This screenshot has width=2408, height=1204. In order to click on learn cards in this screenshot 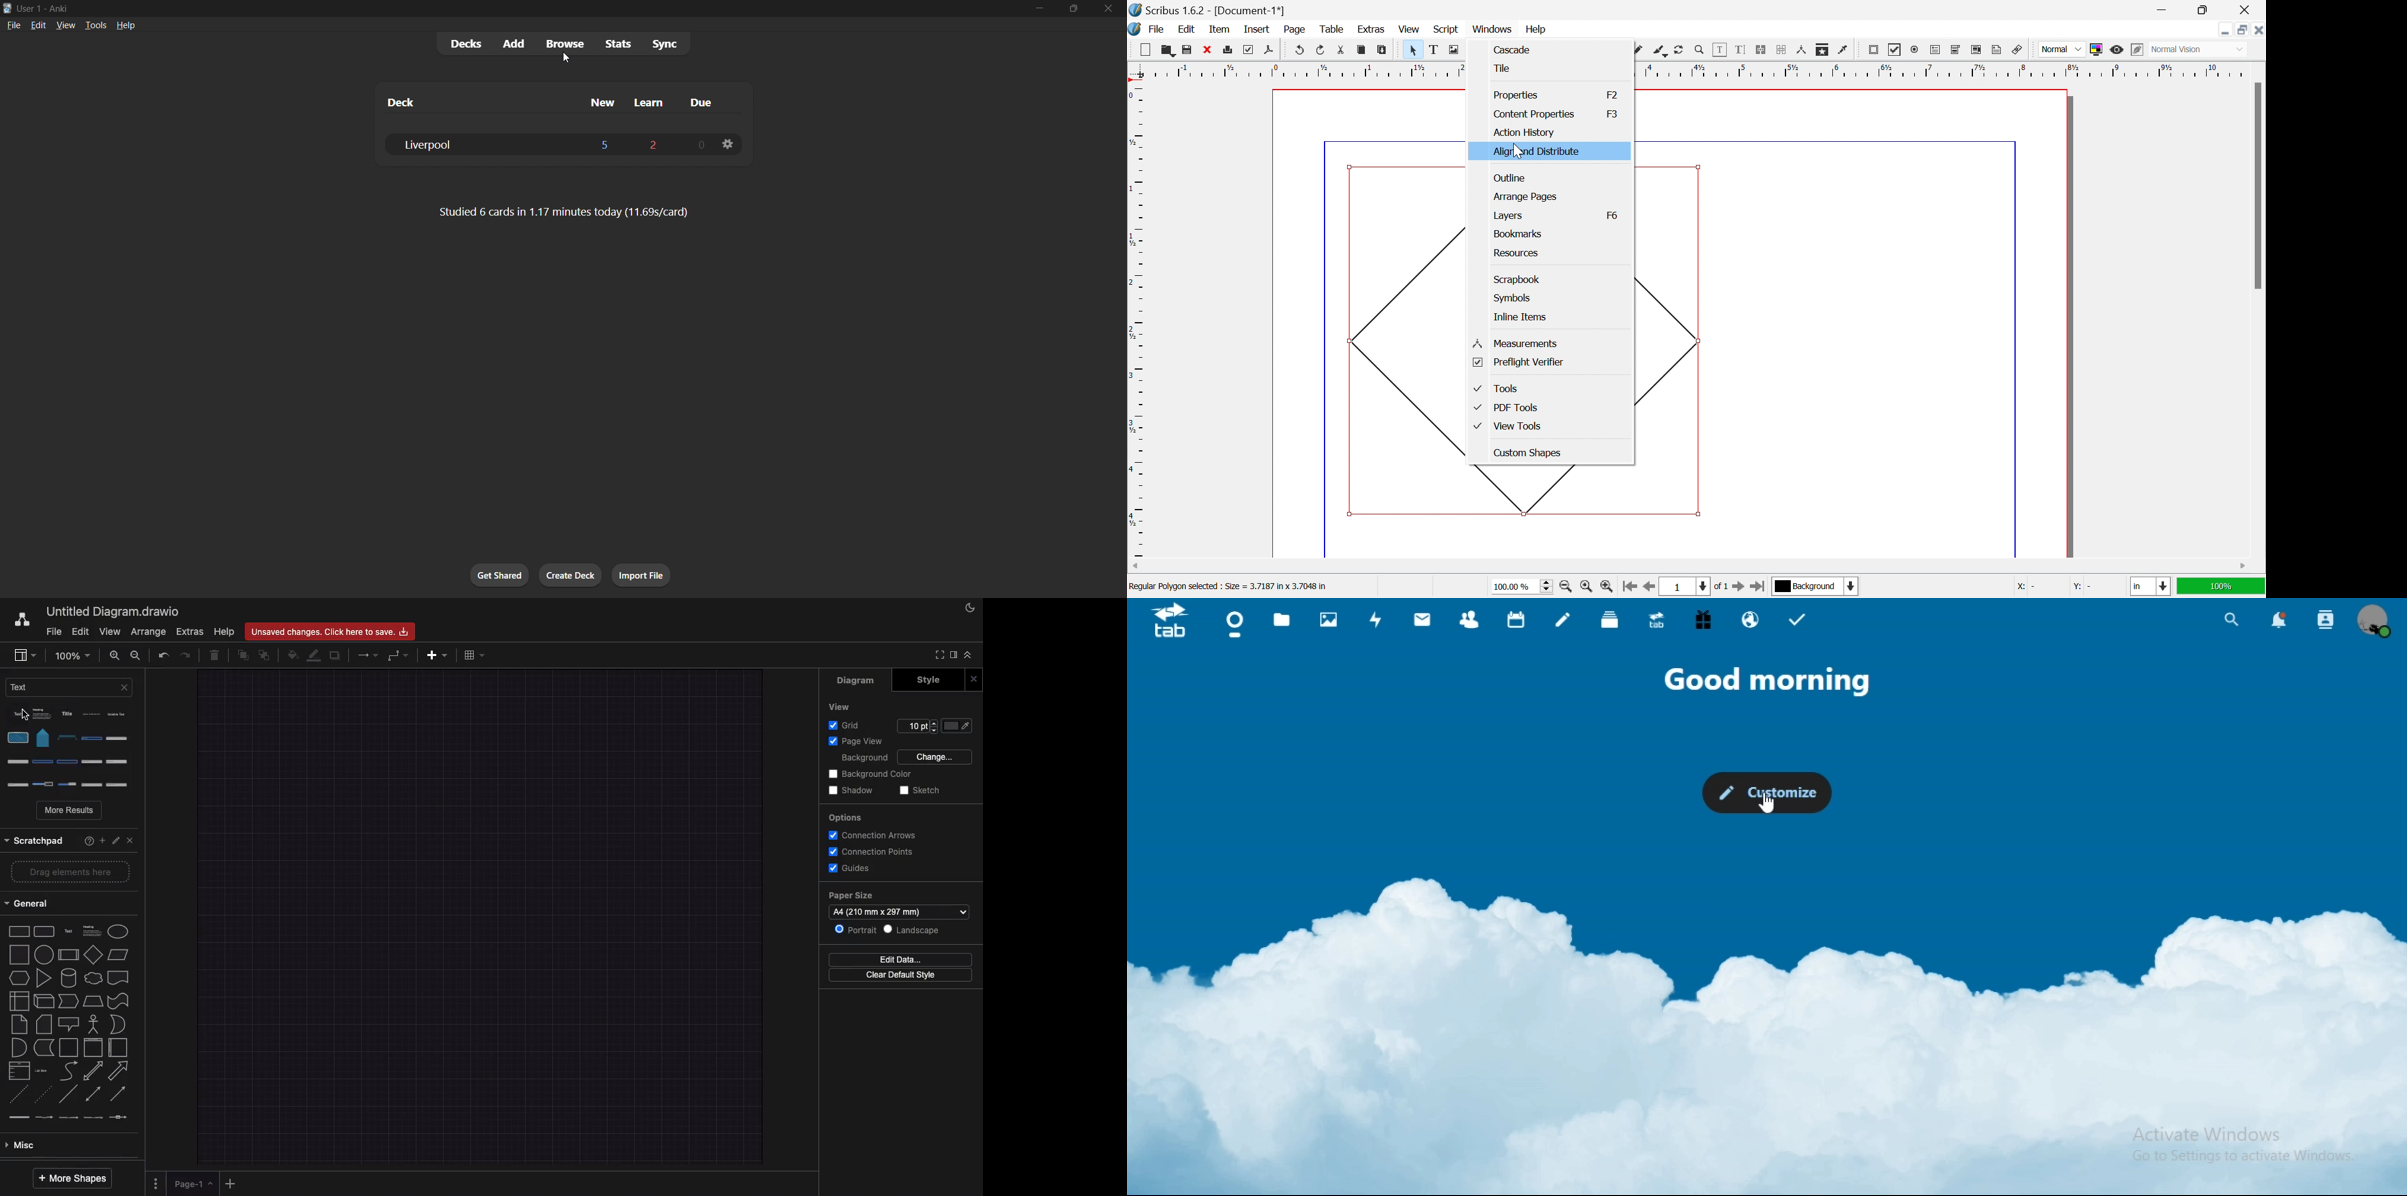, I will do `click(651, 100)`.